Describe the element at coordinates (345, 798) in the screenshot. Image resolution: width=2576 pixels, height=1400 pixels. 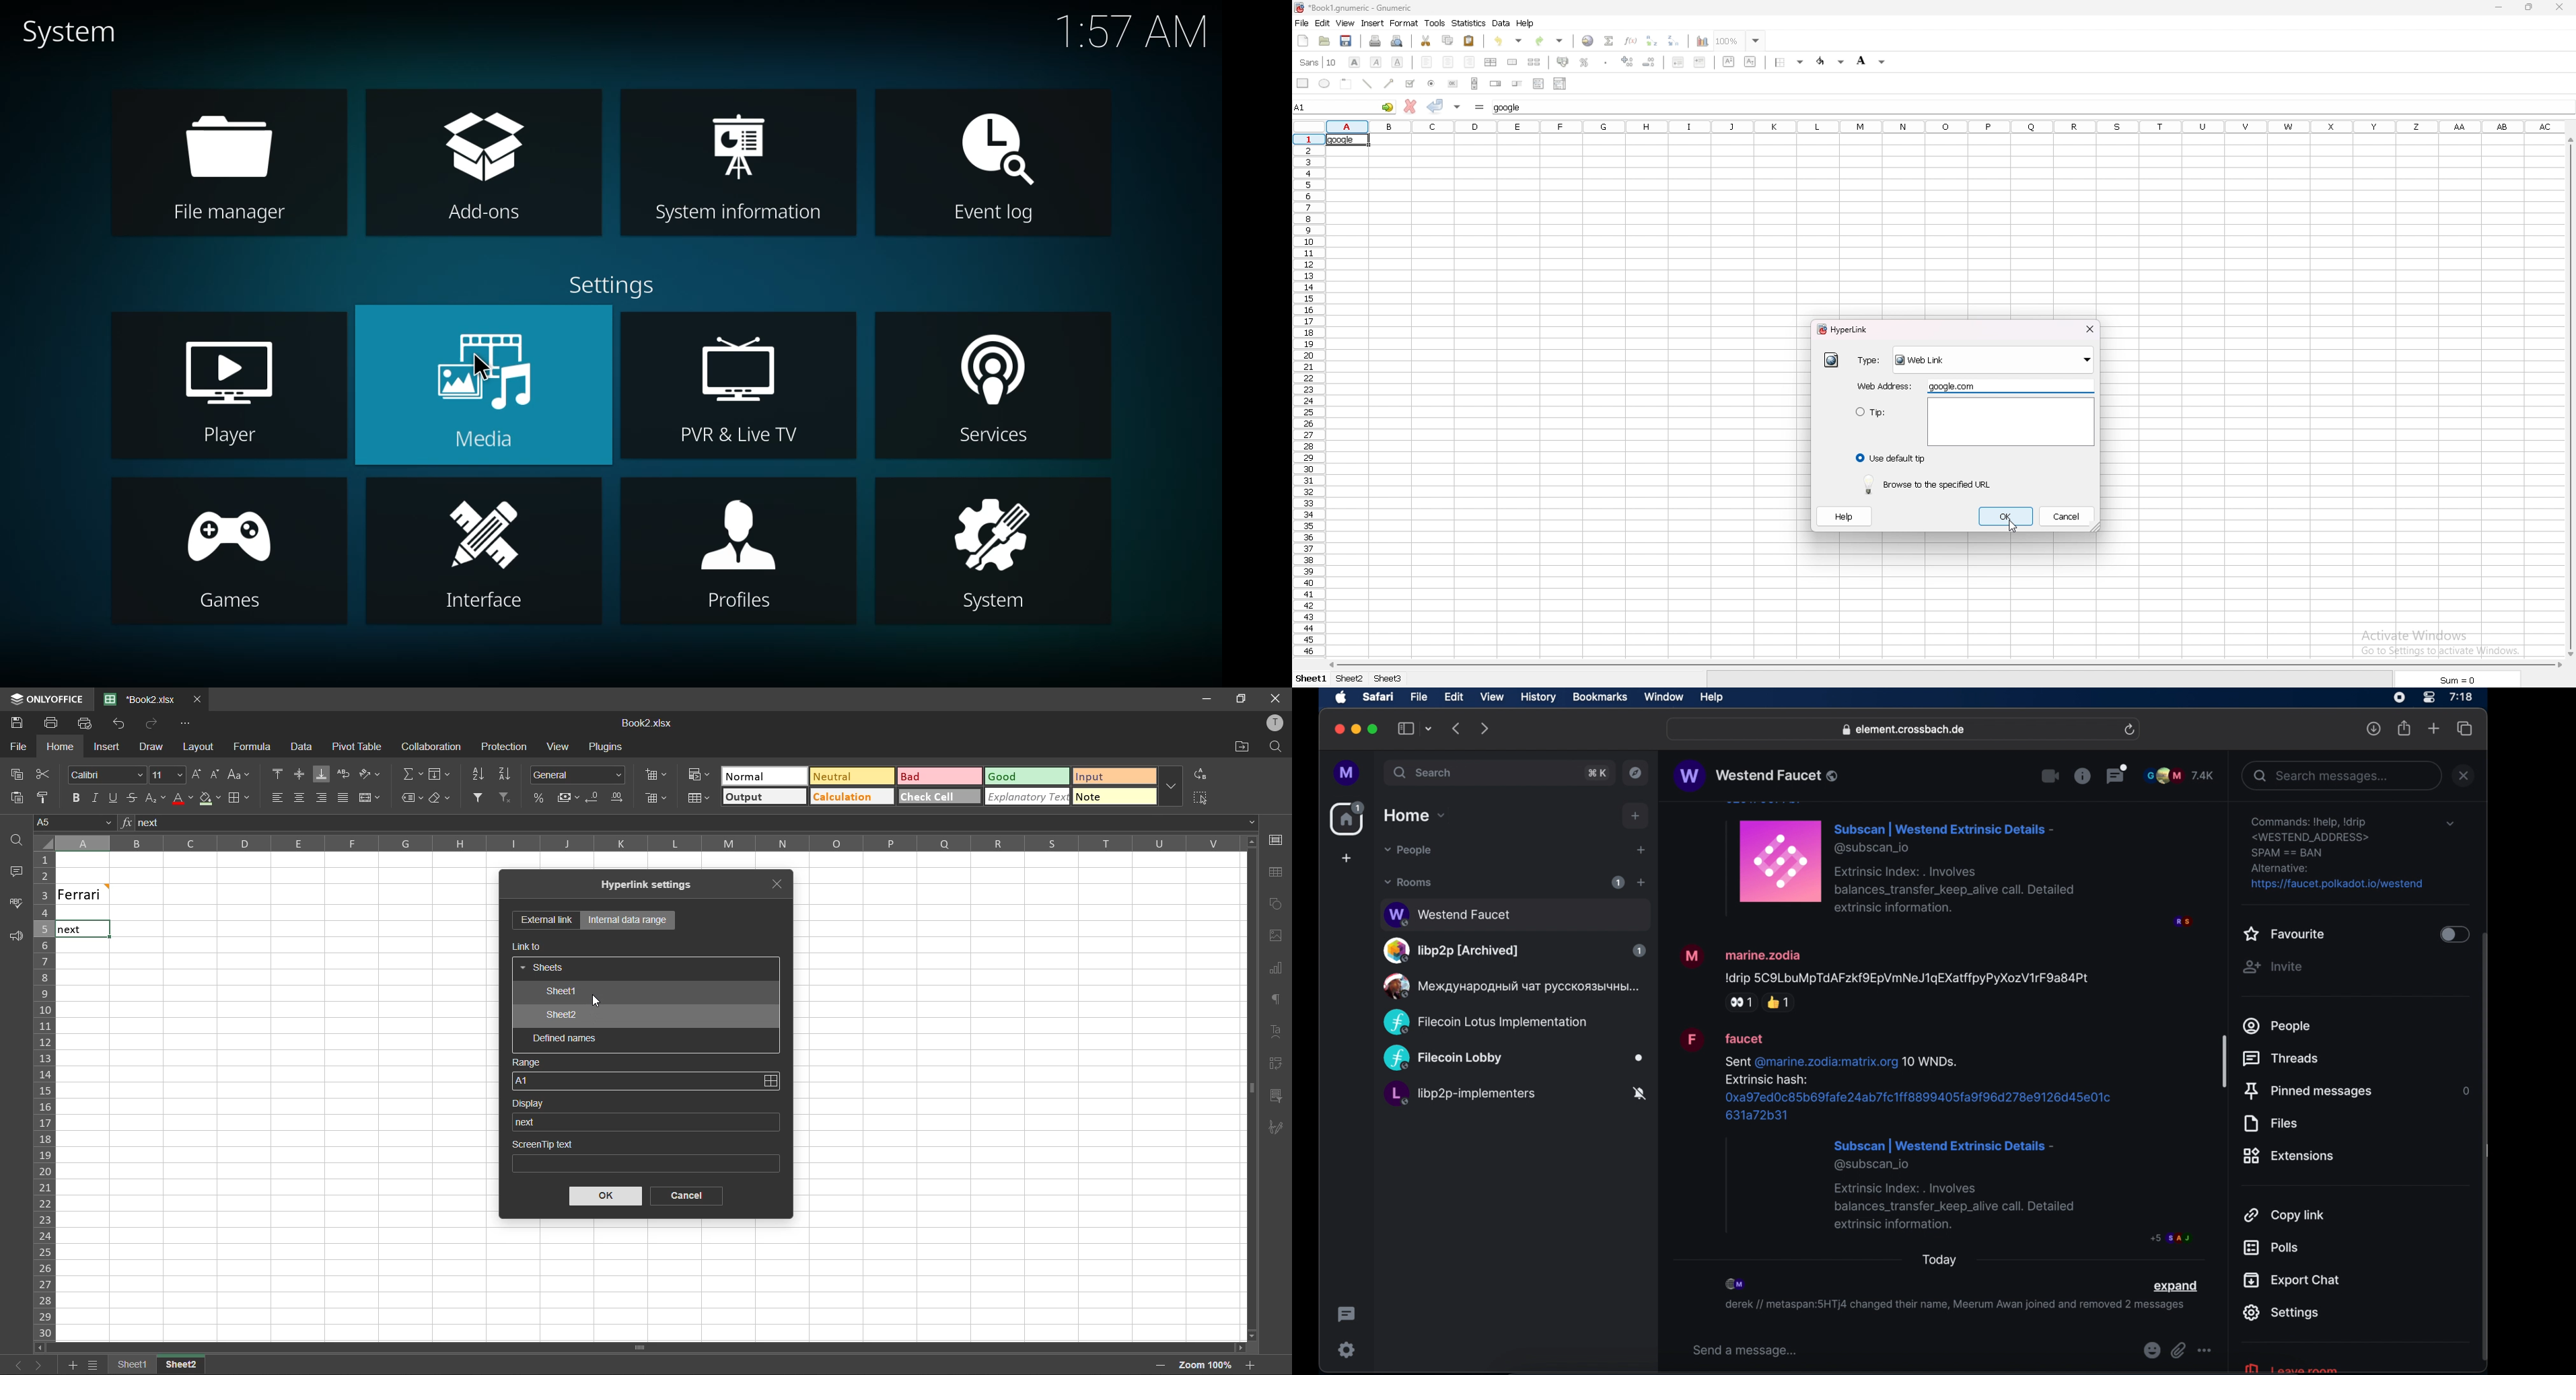
I see `justified` at that location.